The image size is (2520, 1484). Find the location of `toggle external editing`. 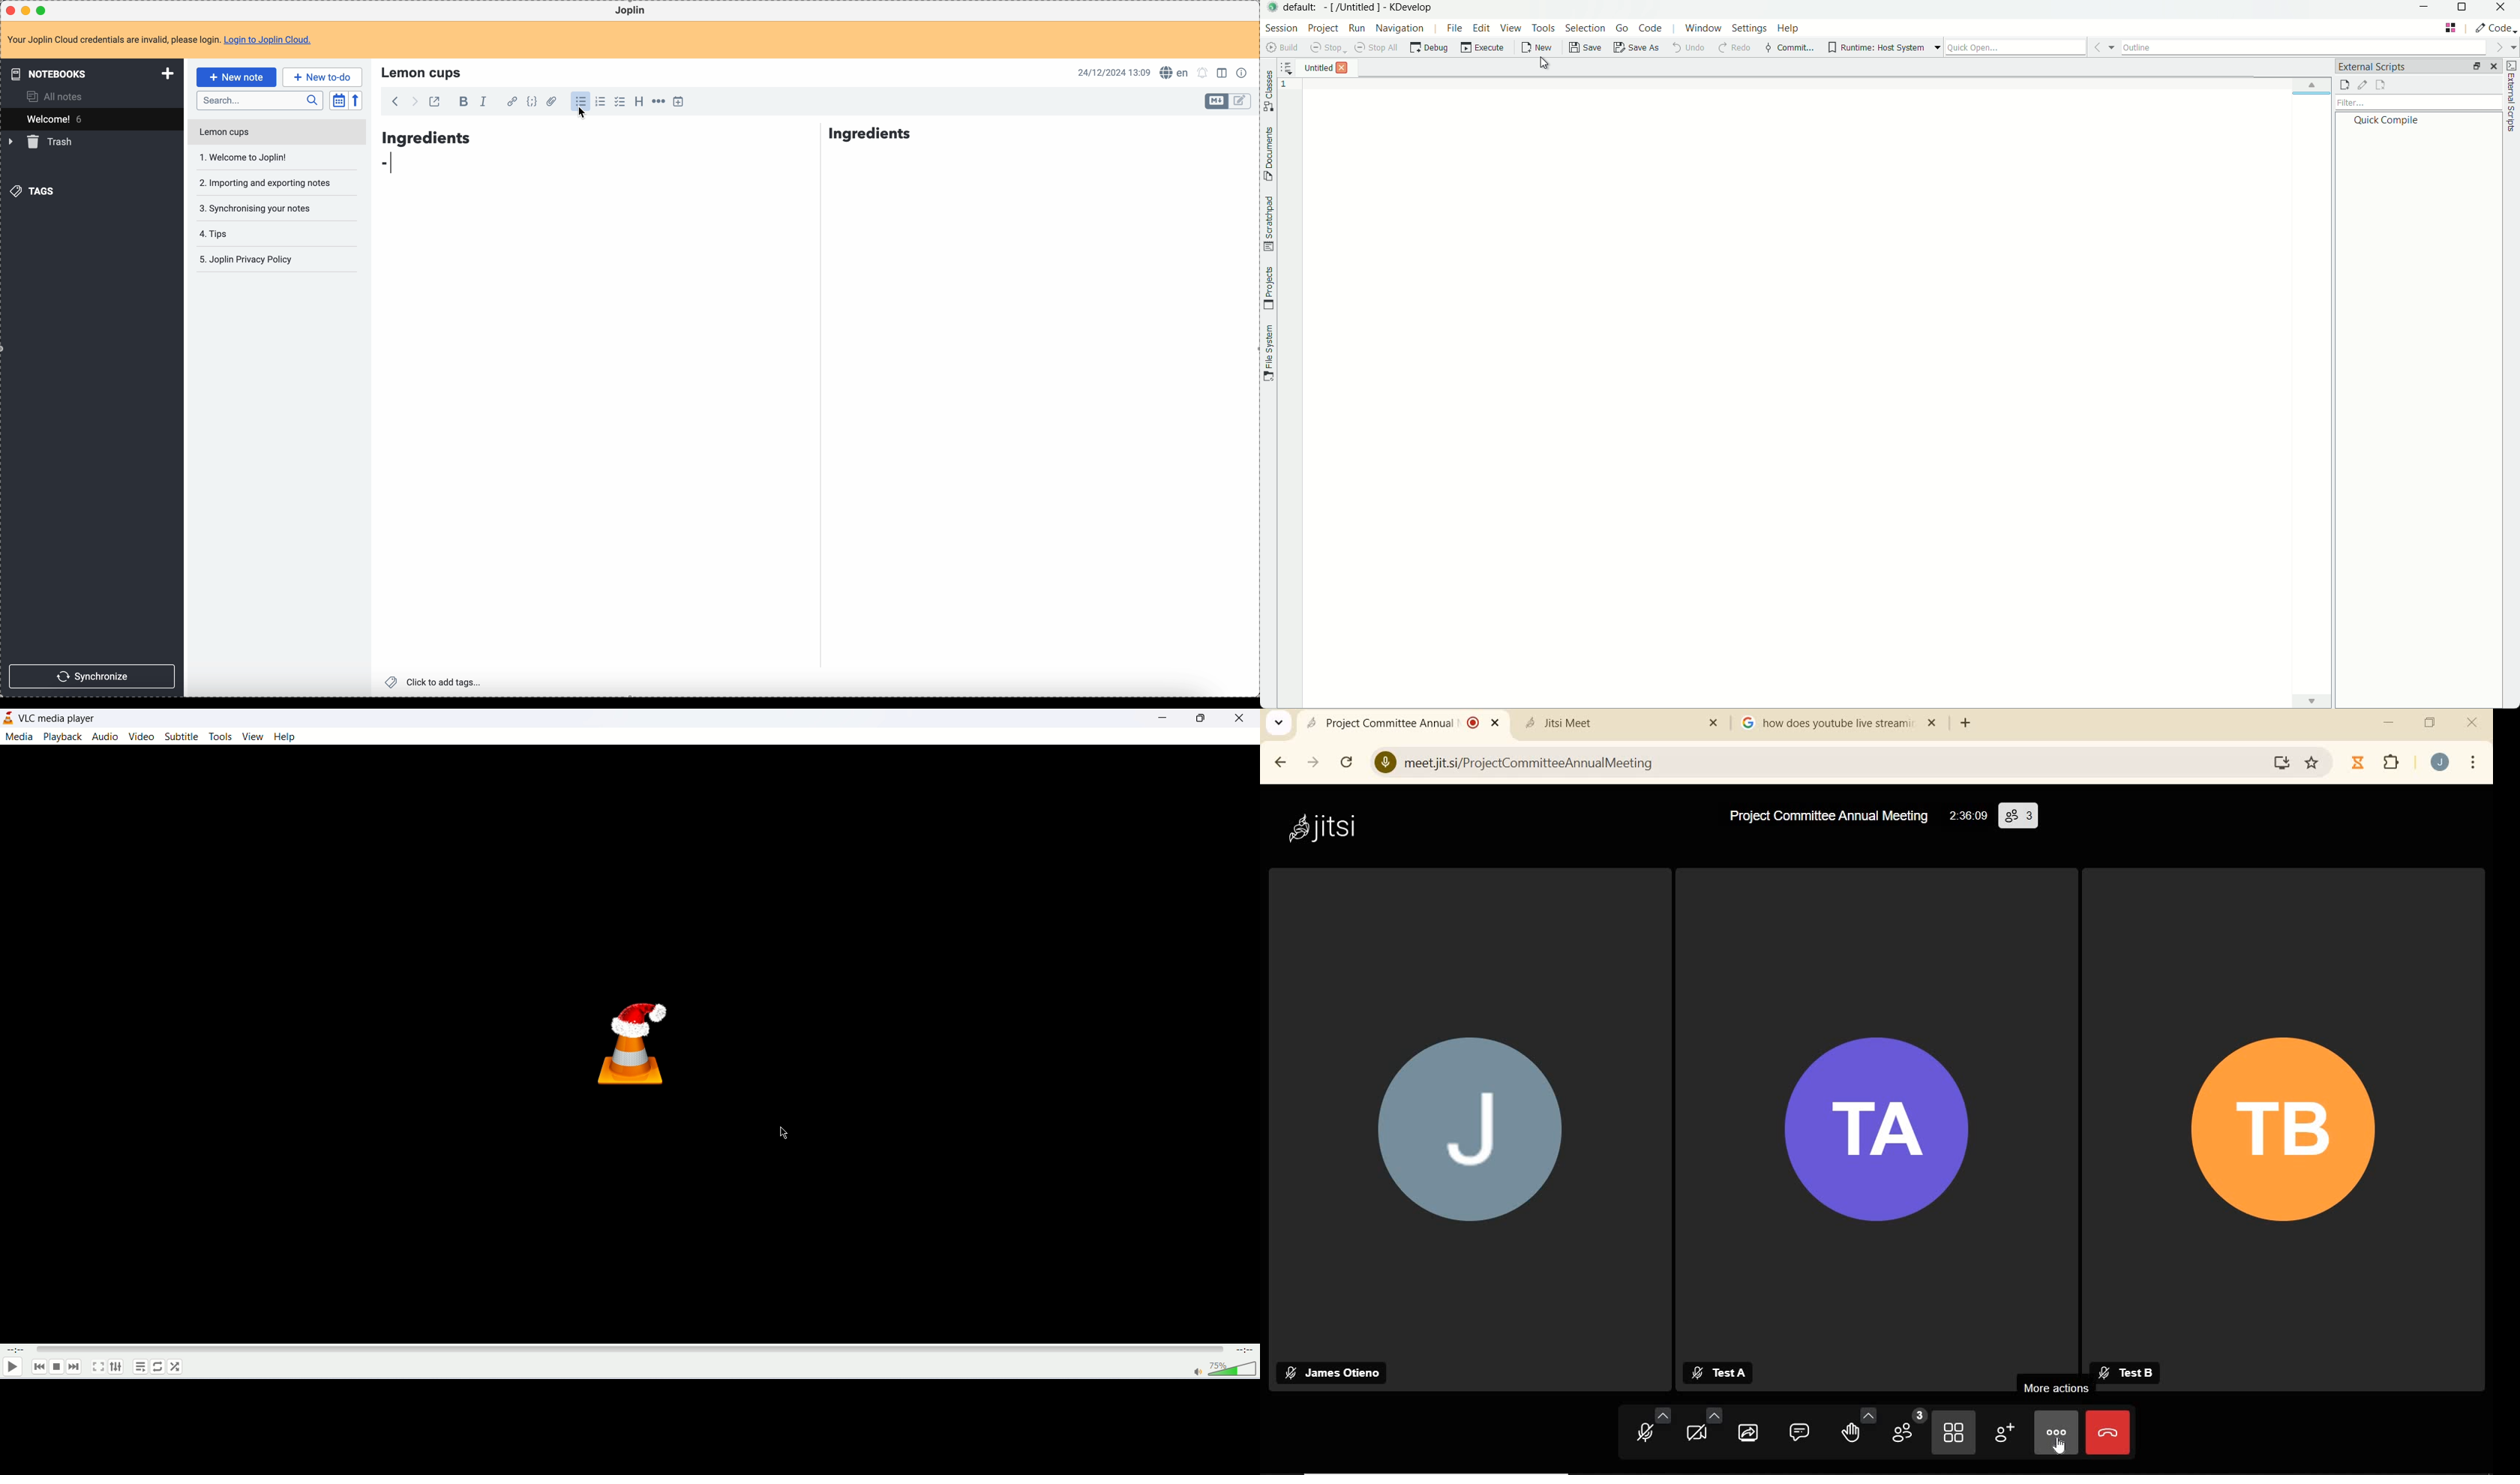

toggle external editing is located at coordinates (433, 103).